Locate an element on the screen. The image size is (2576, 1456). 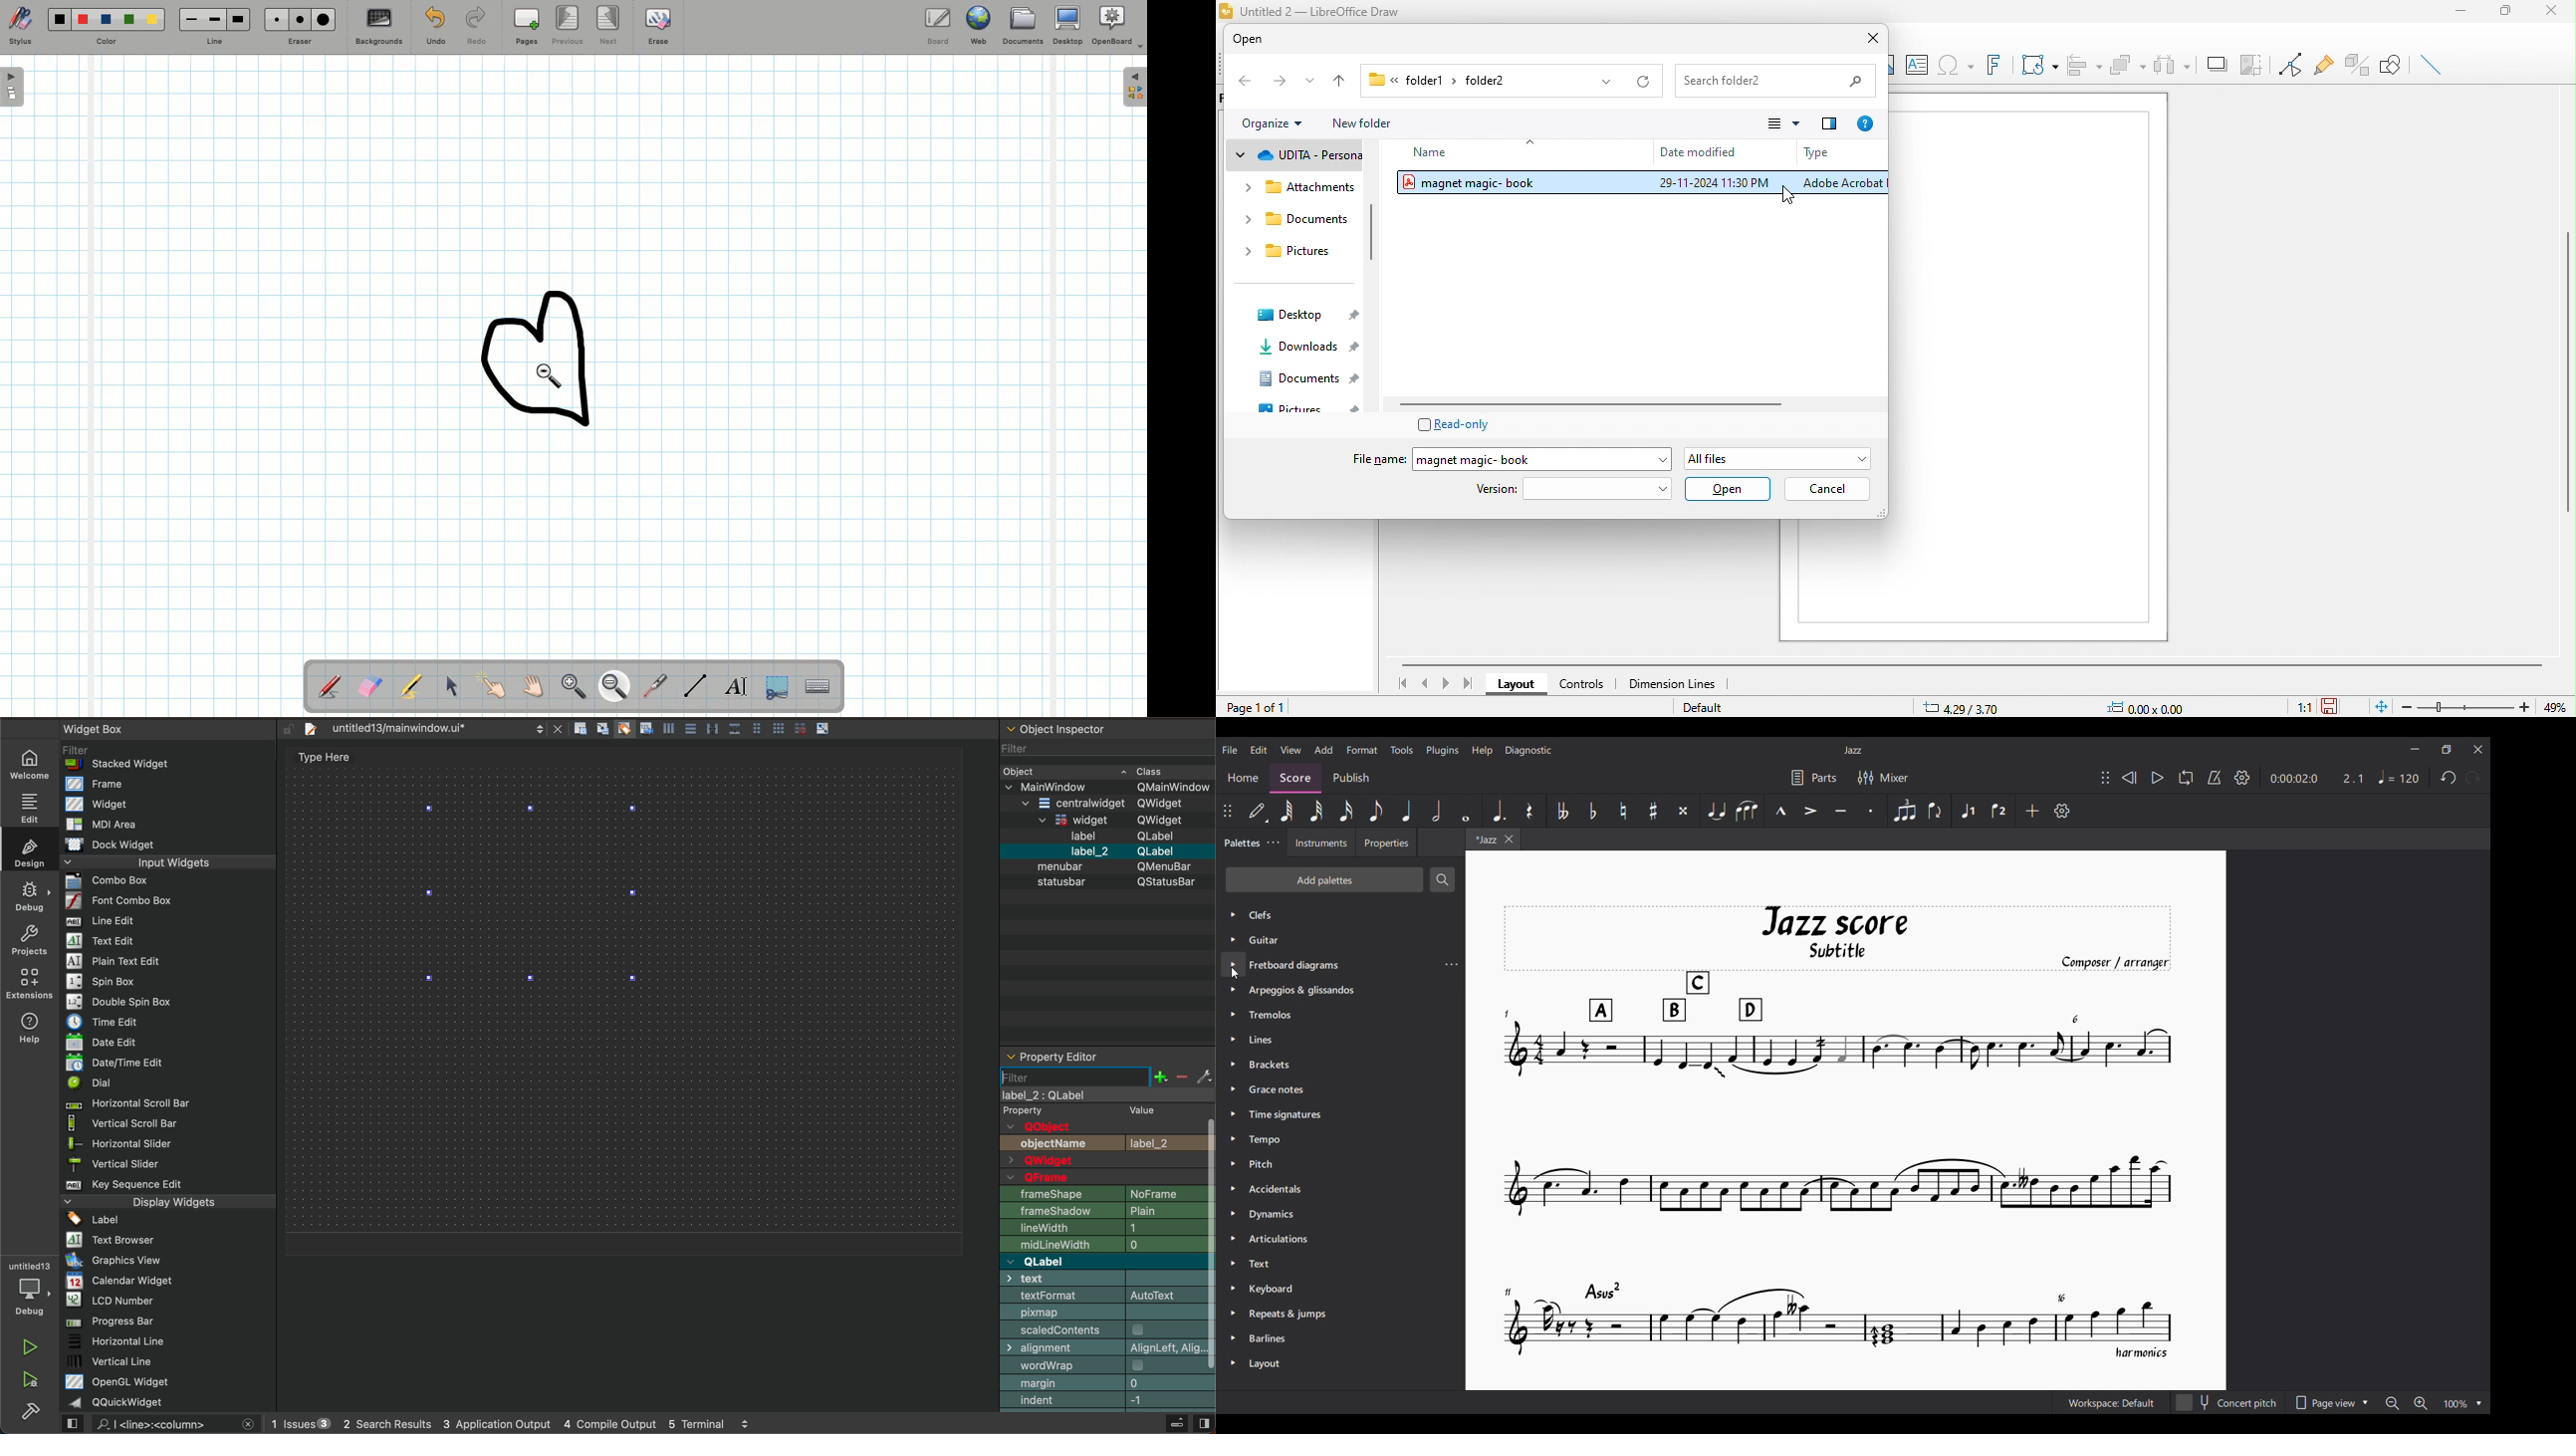
open is located at coordinates (1266, 40).